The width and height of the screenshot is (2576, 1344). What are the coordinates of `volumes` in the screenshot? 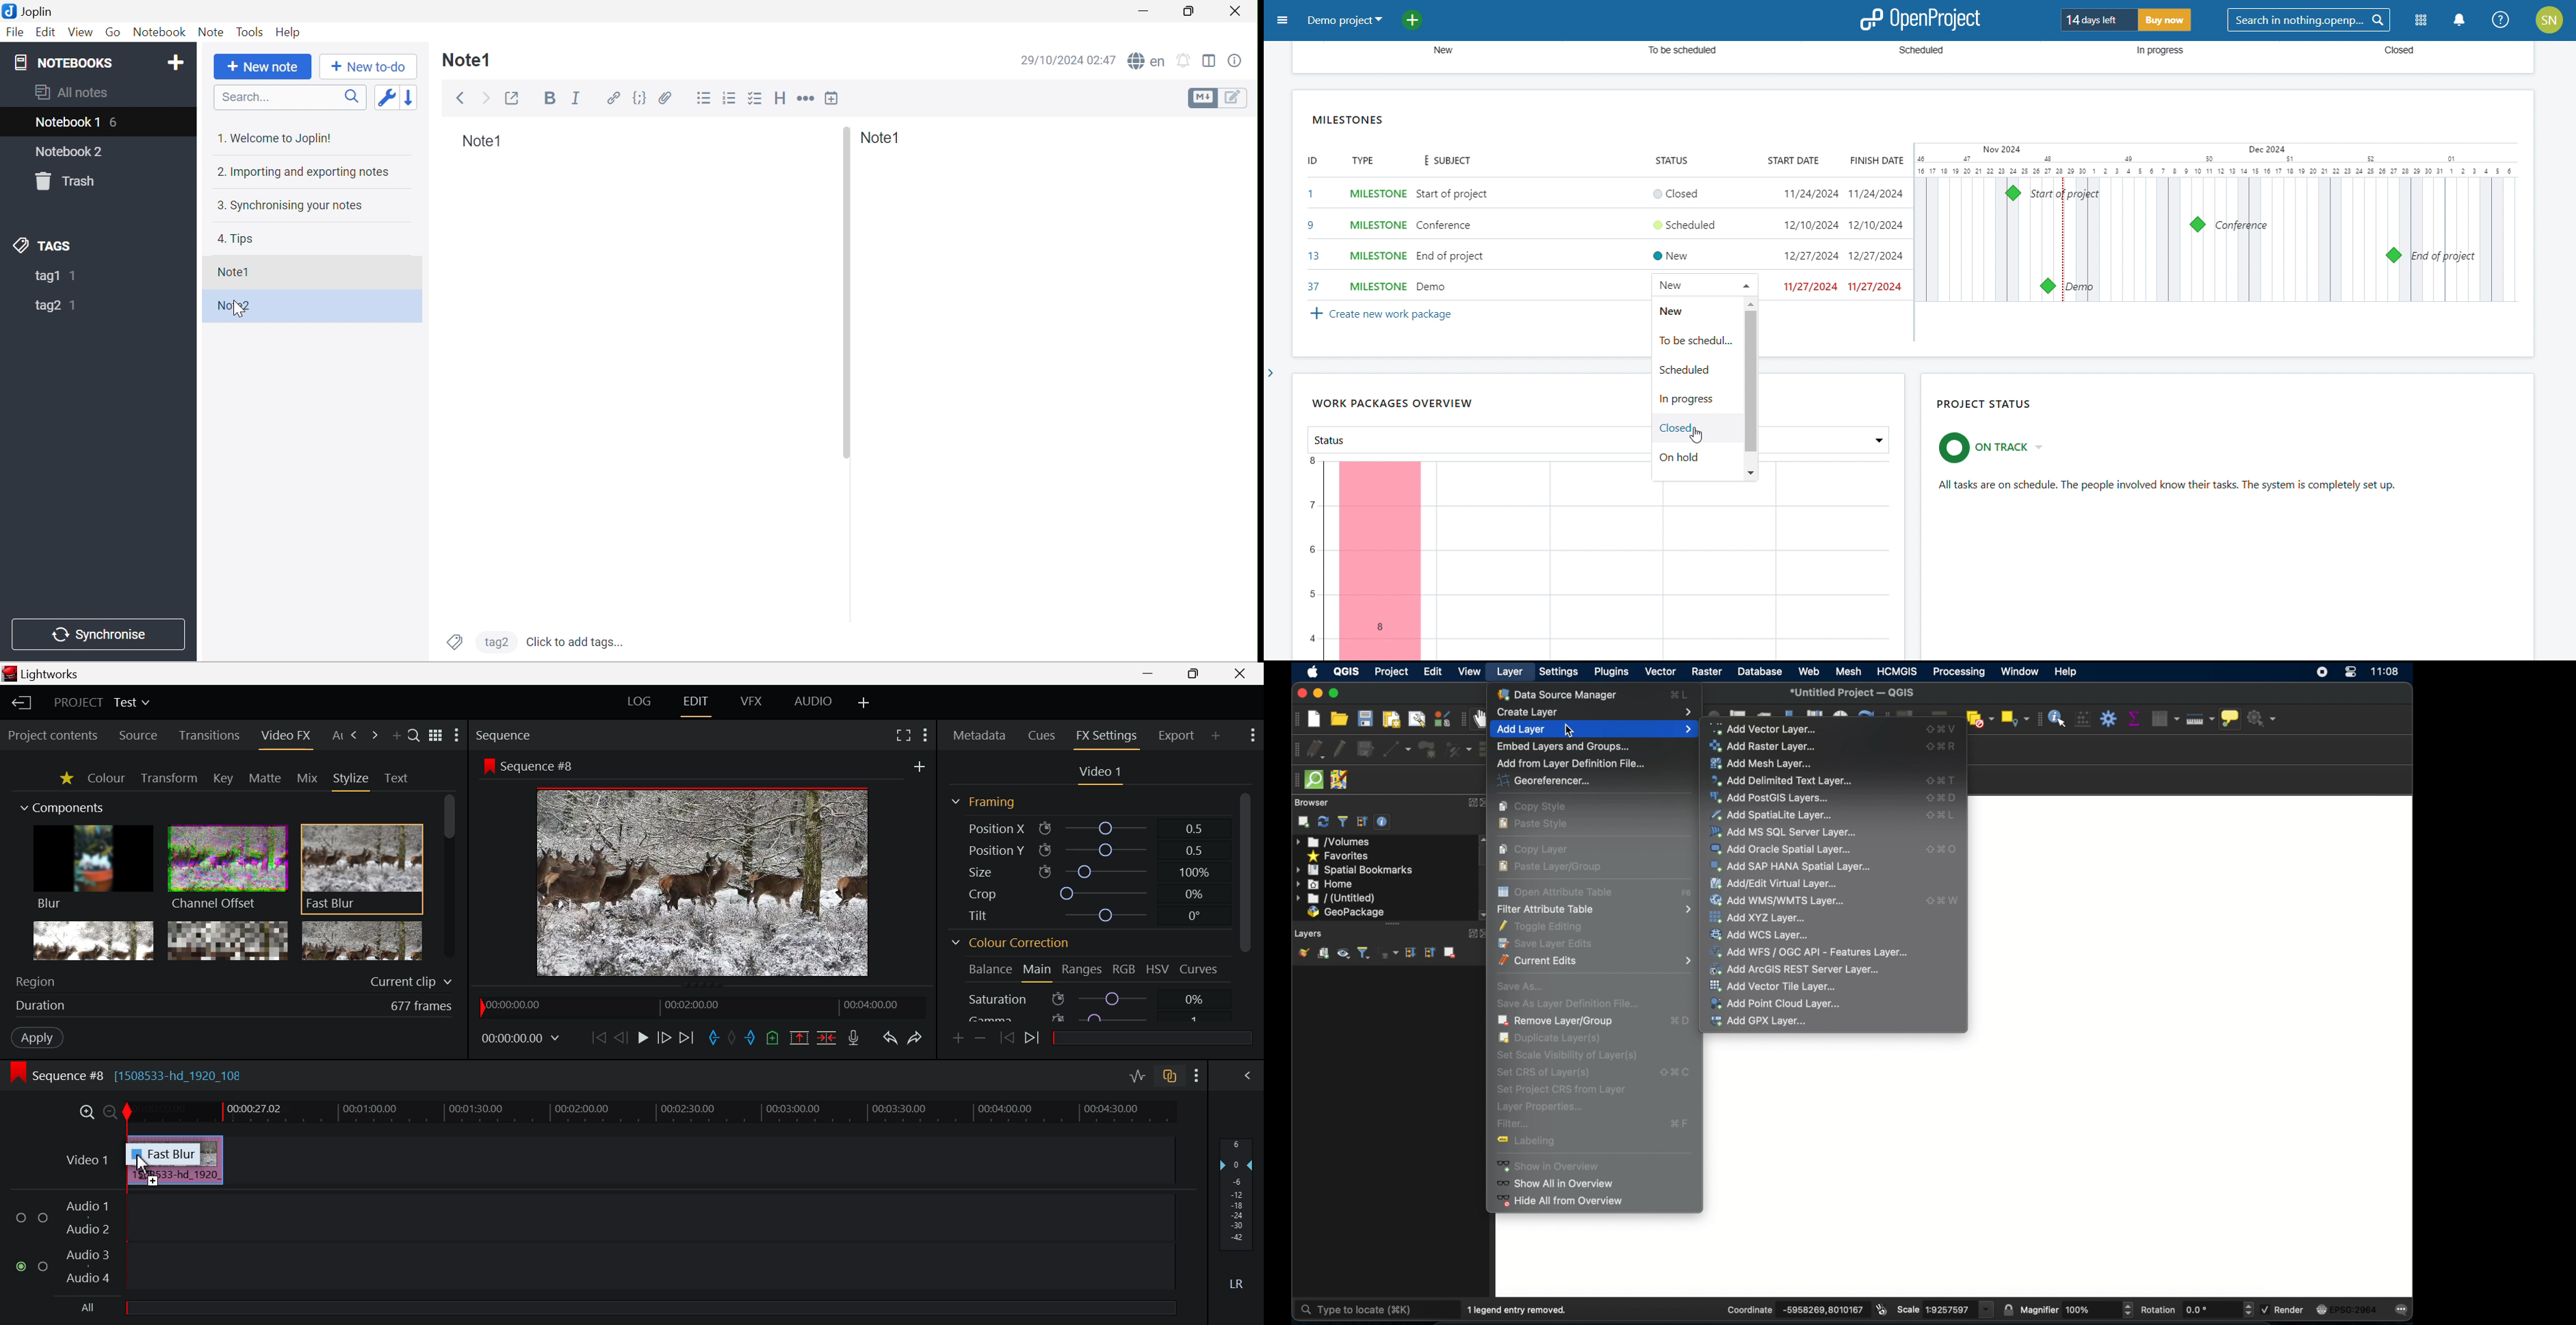 It's located at (1334, 842).